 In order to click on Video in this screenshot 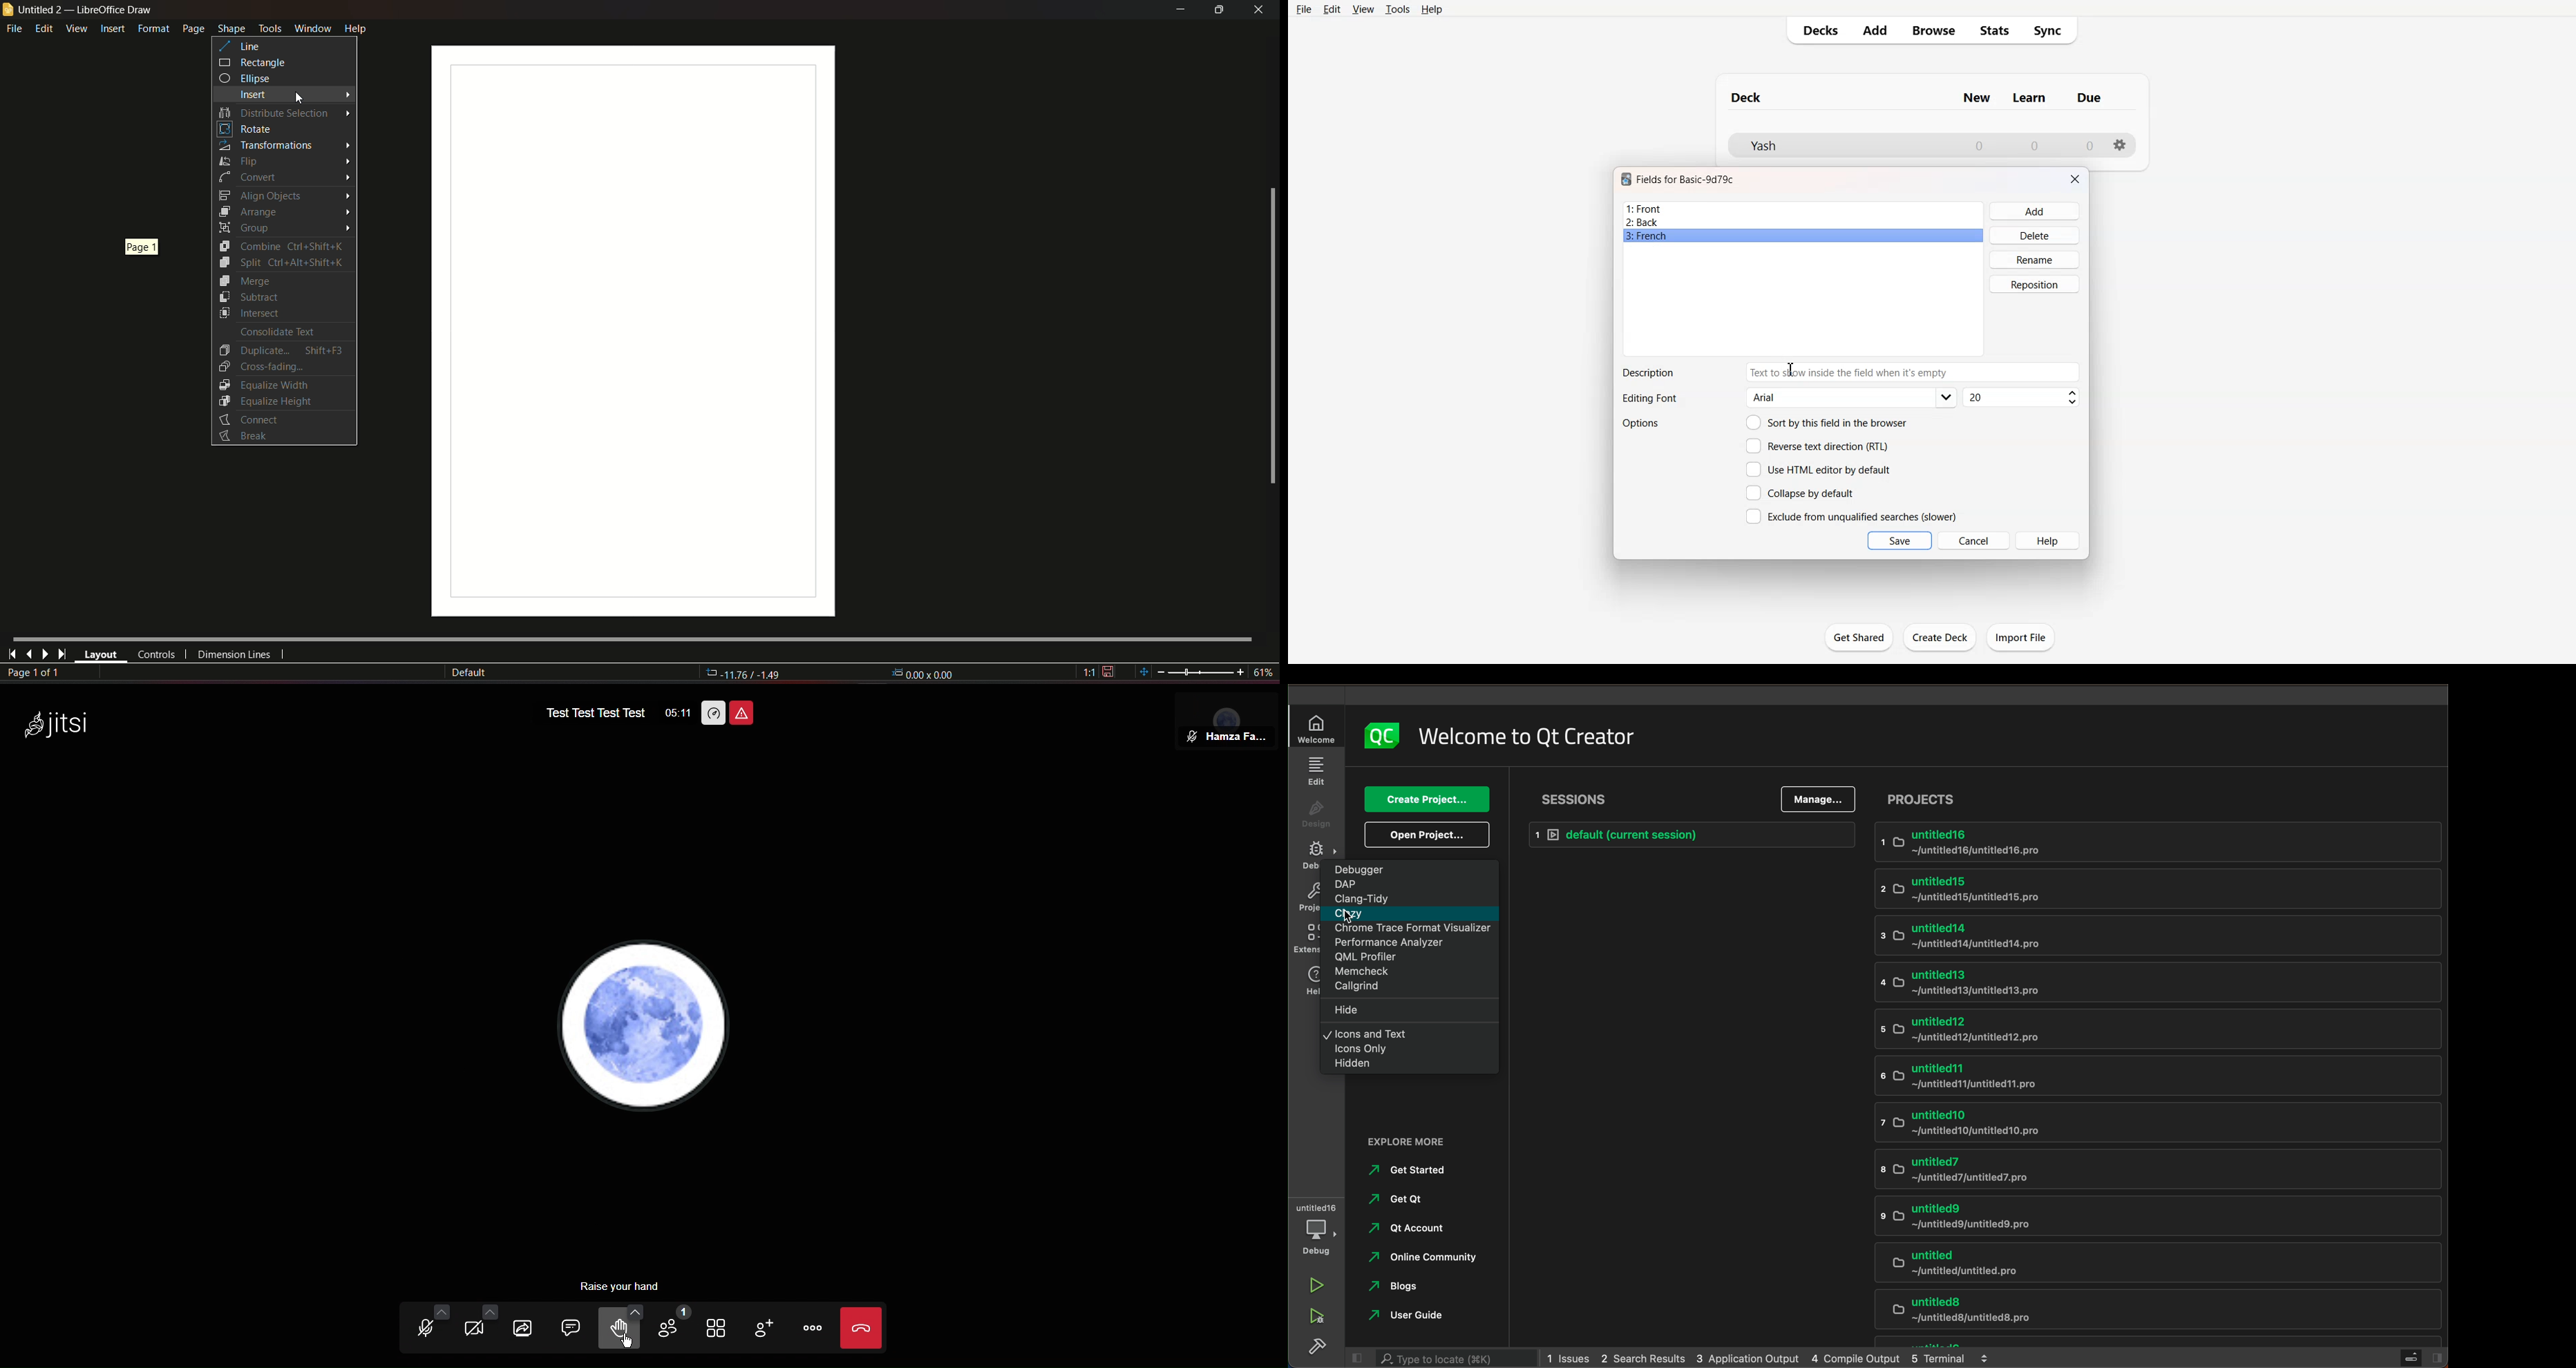, I will do `click(482, 1325)`.